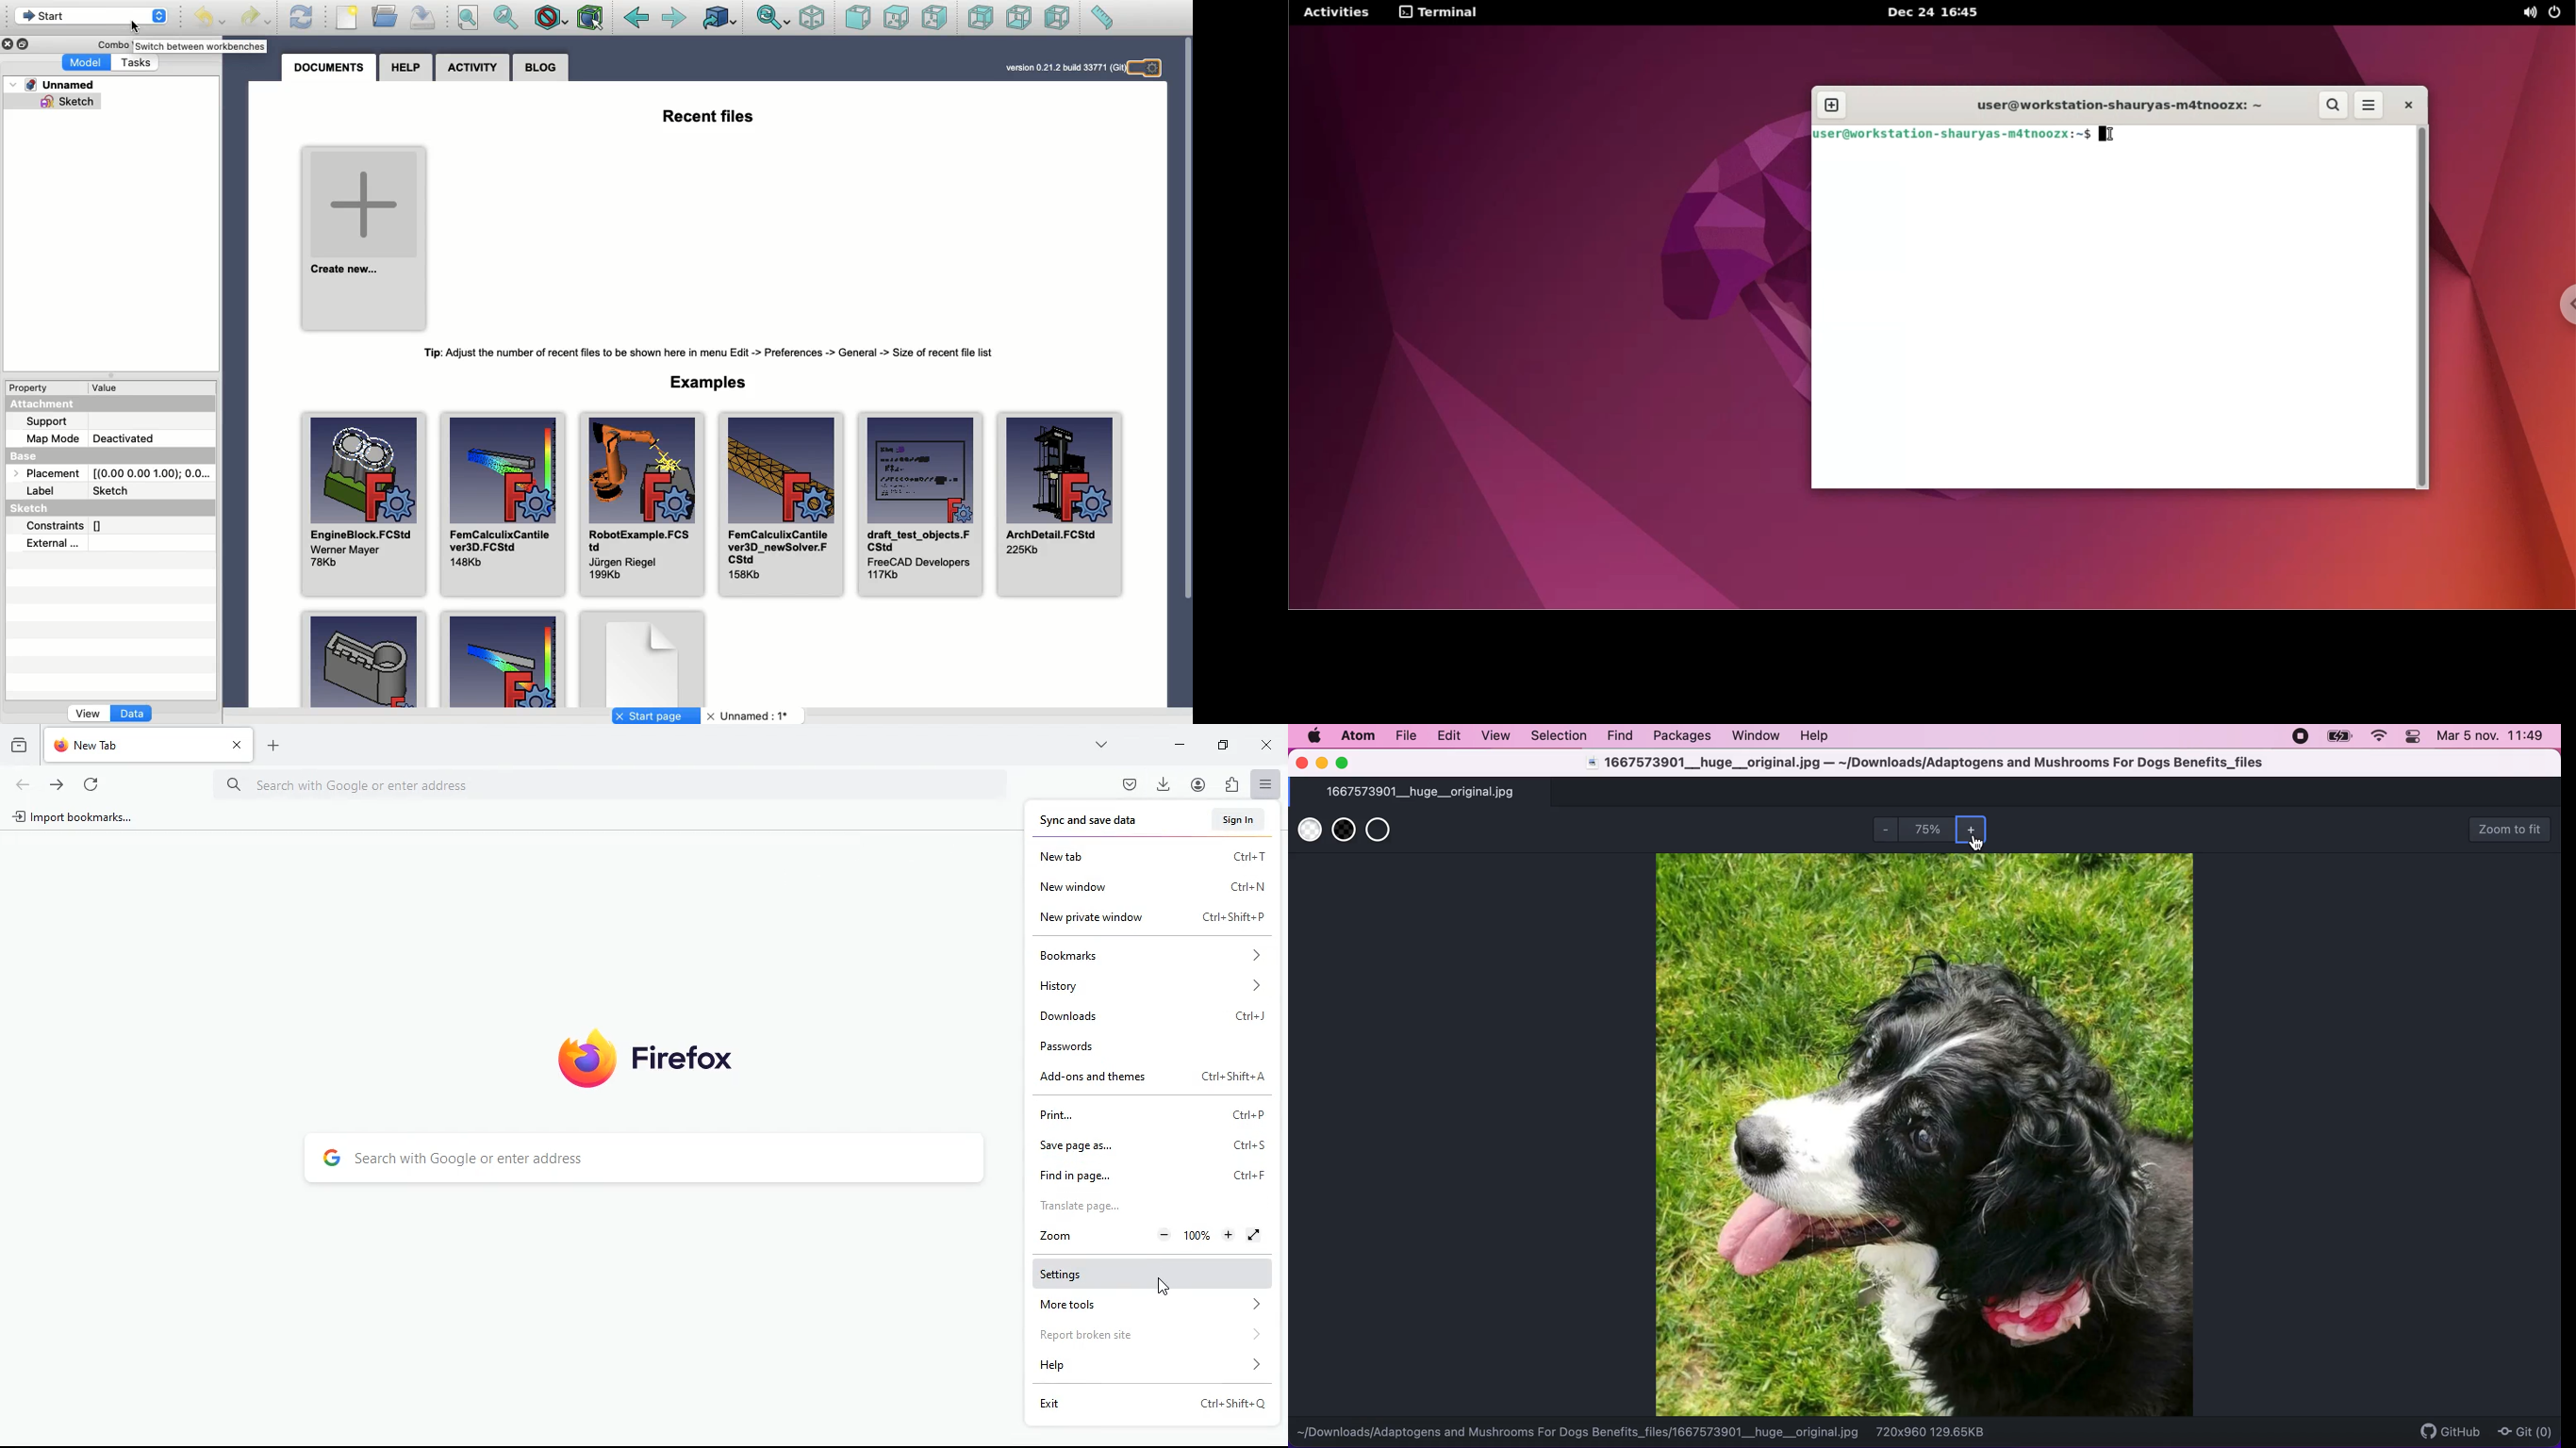 This screenshot has width=2576, height=1456. What do you see at coordinates (1153, 1078) in the screenshot?
I see `add-ons and themes` at bounding box center [1153, 1078].